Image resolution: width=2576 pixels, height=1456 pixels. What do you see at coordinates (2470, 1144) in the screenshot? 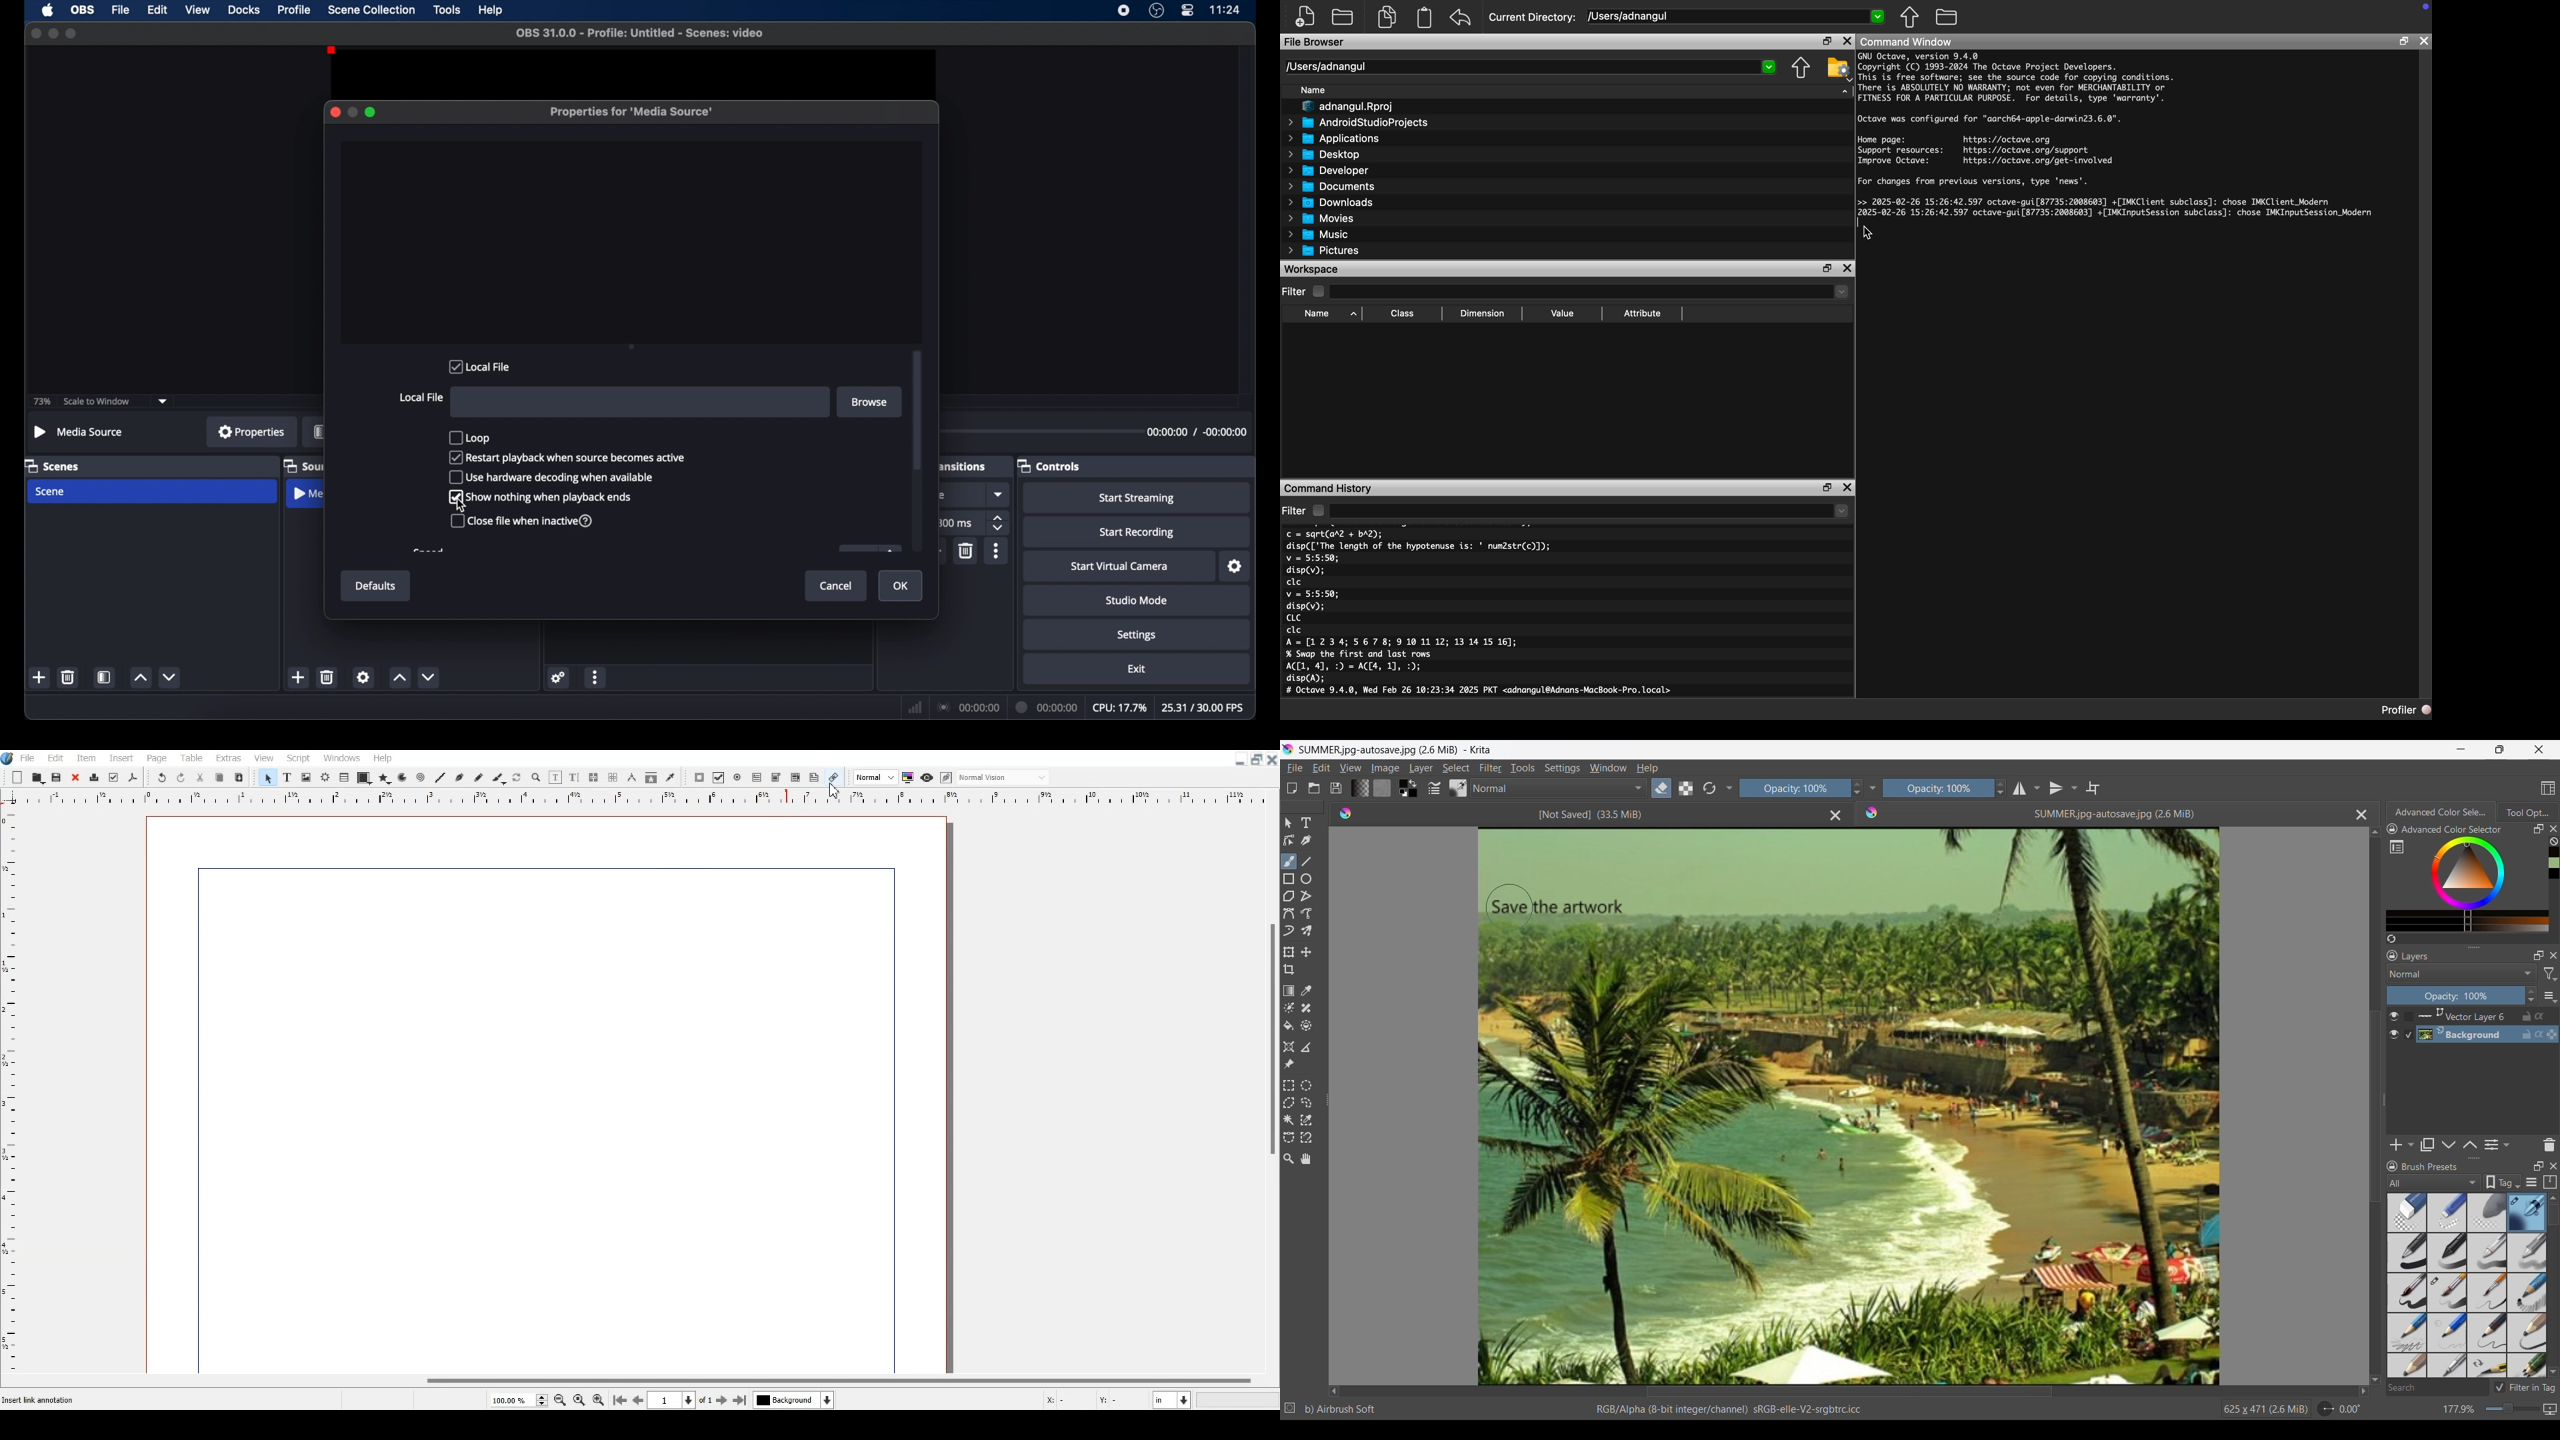
I see `Move layer up` at bounding box center [2470, 1144].